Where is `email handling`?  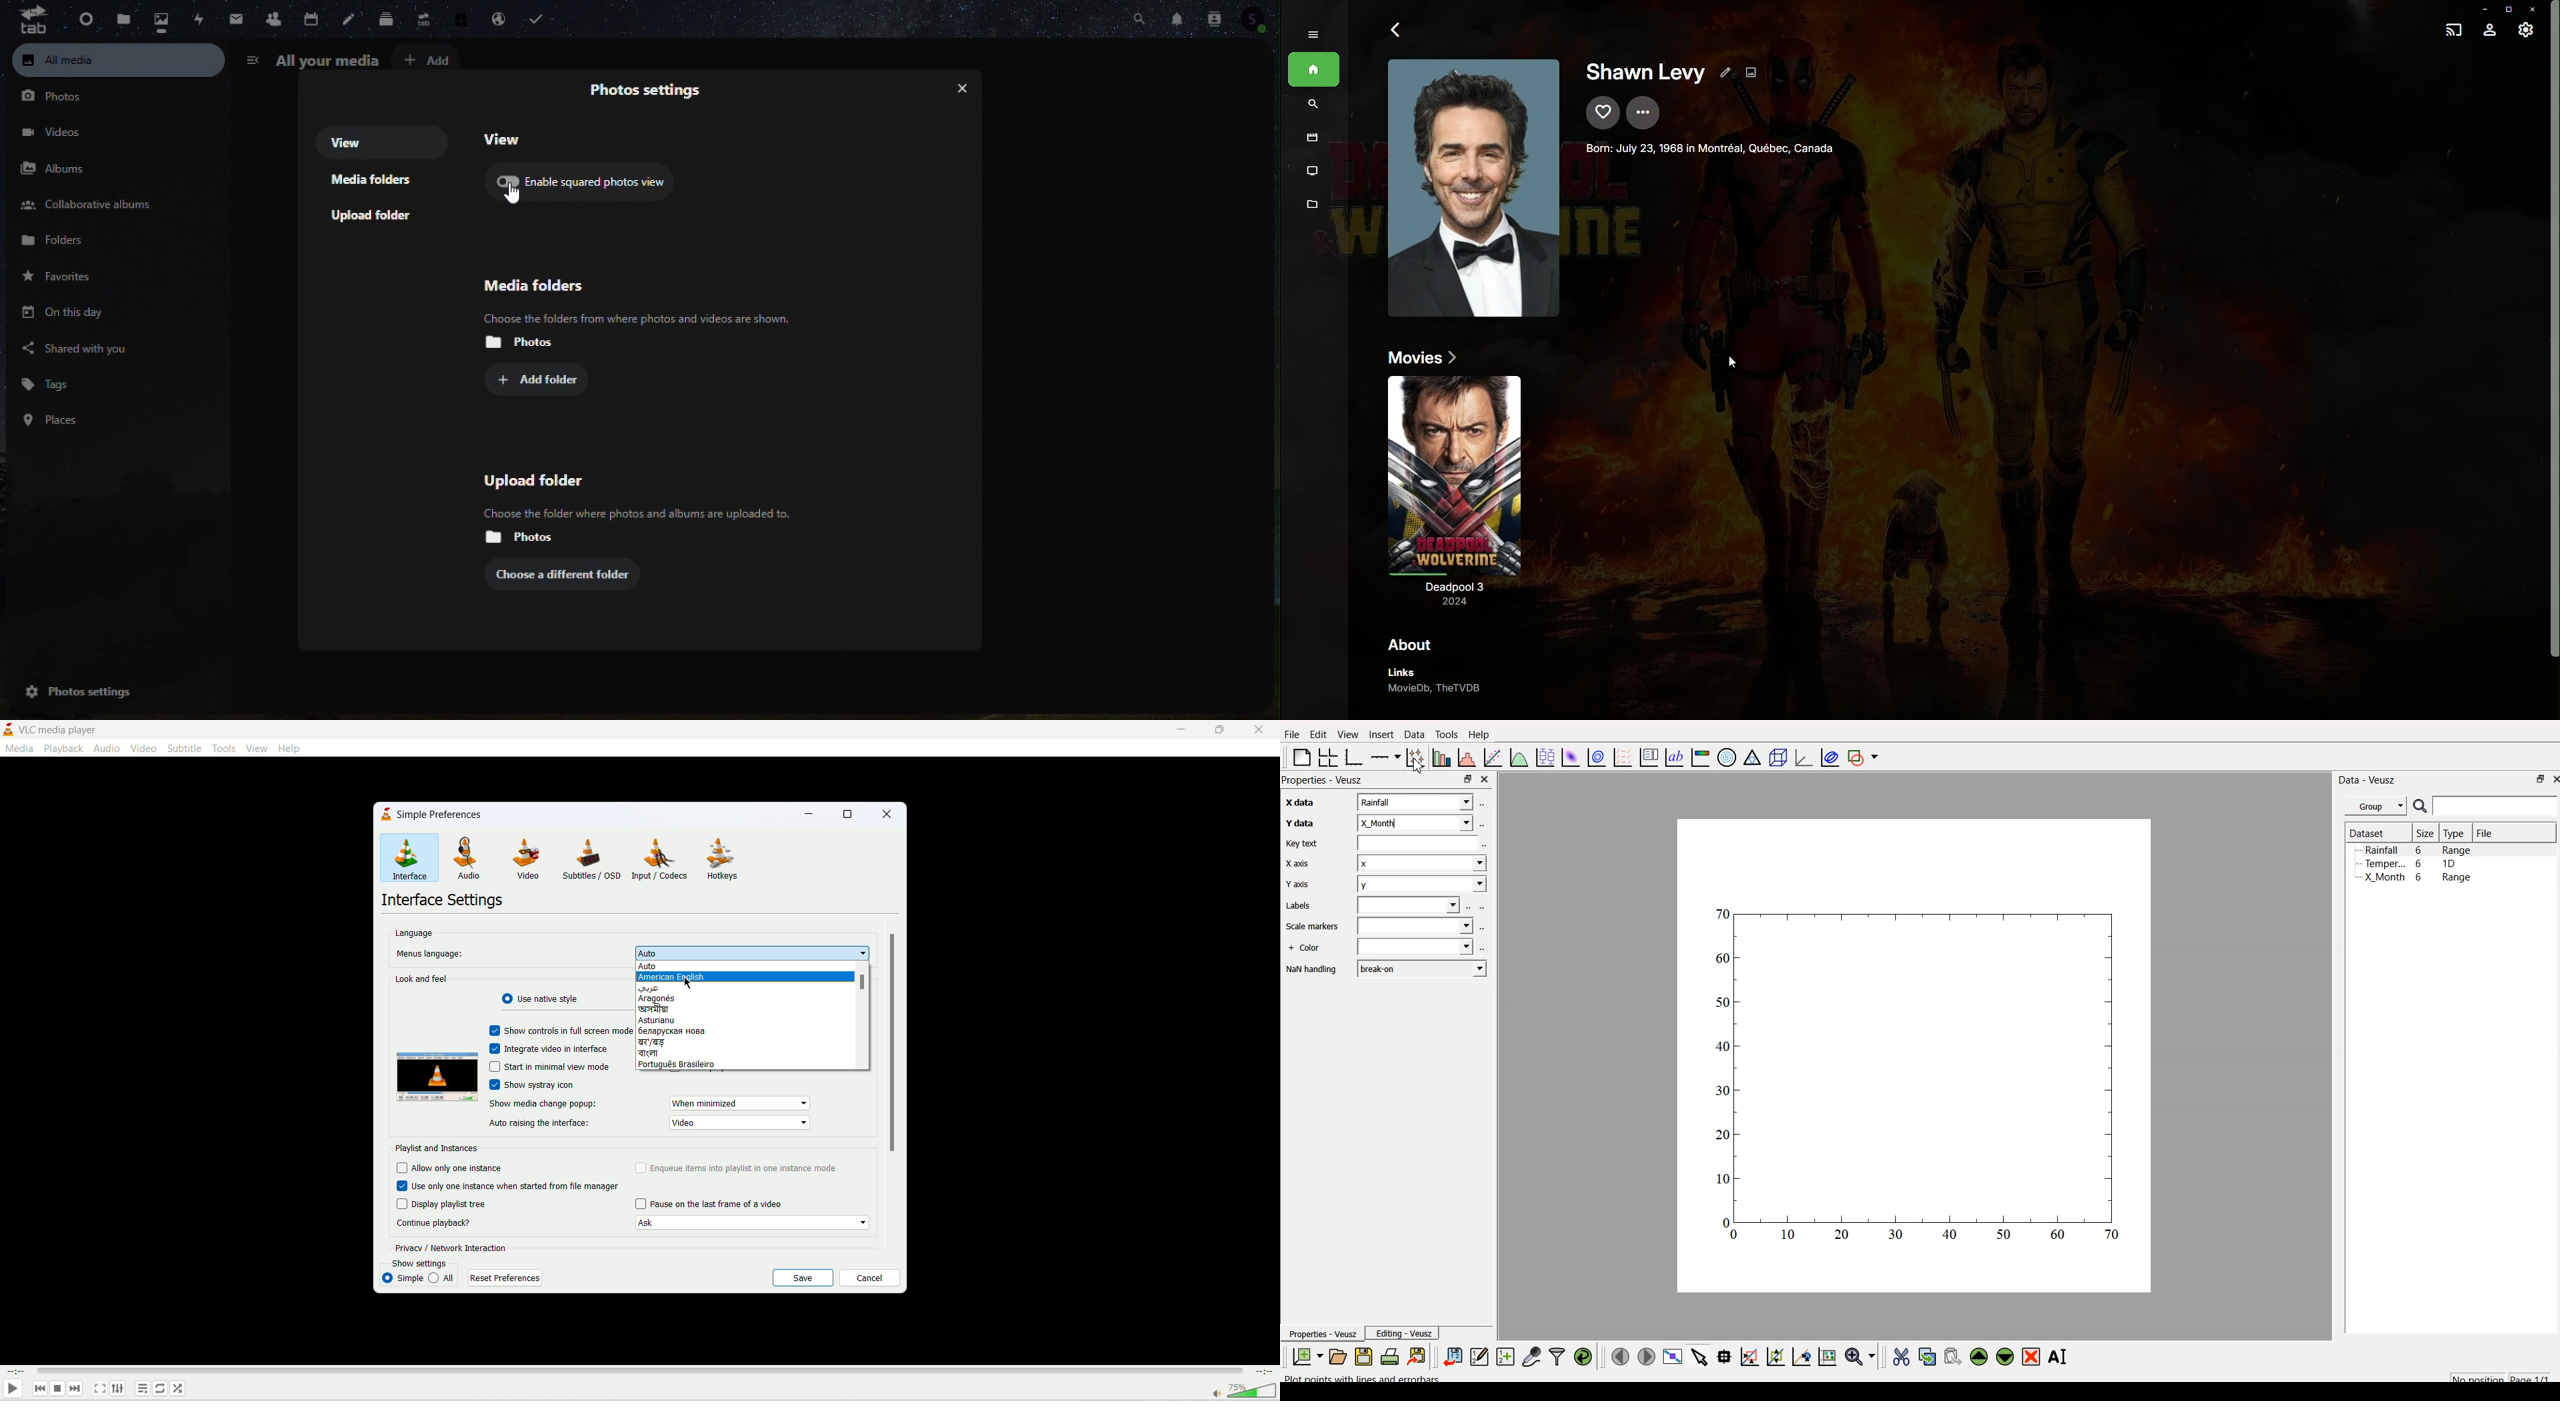 email handling is located at coordinates (500, 19).